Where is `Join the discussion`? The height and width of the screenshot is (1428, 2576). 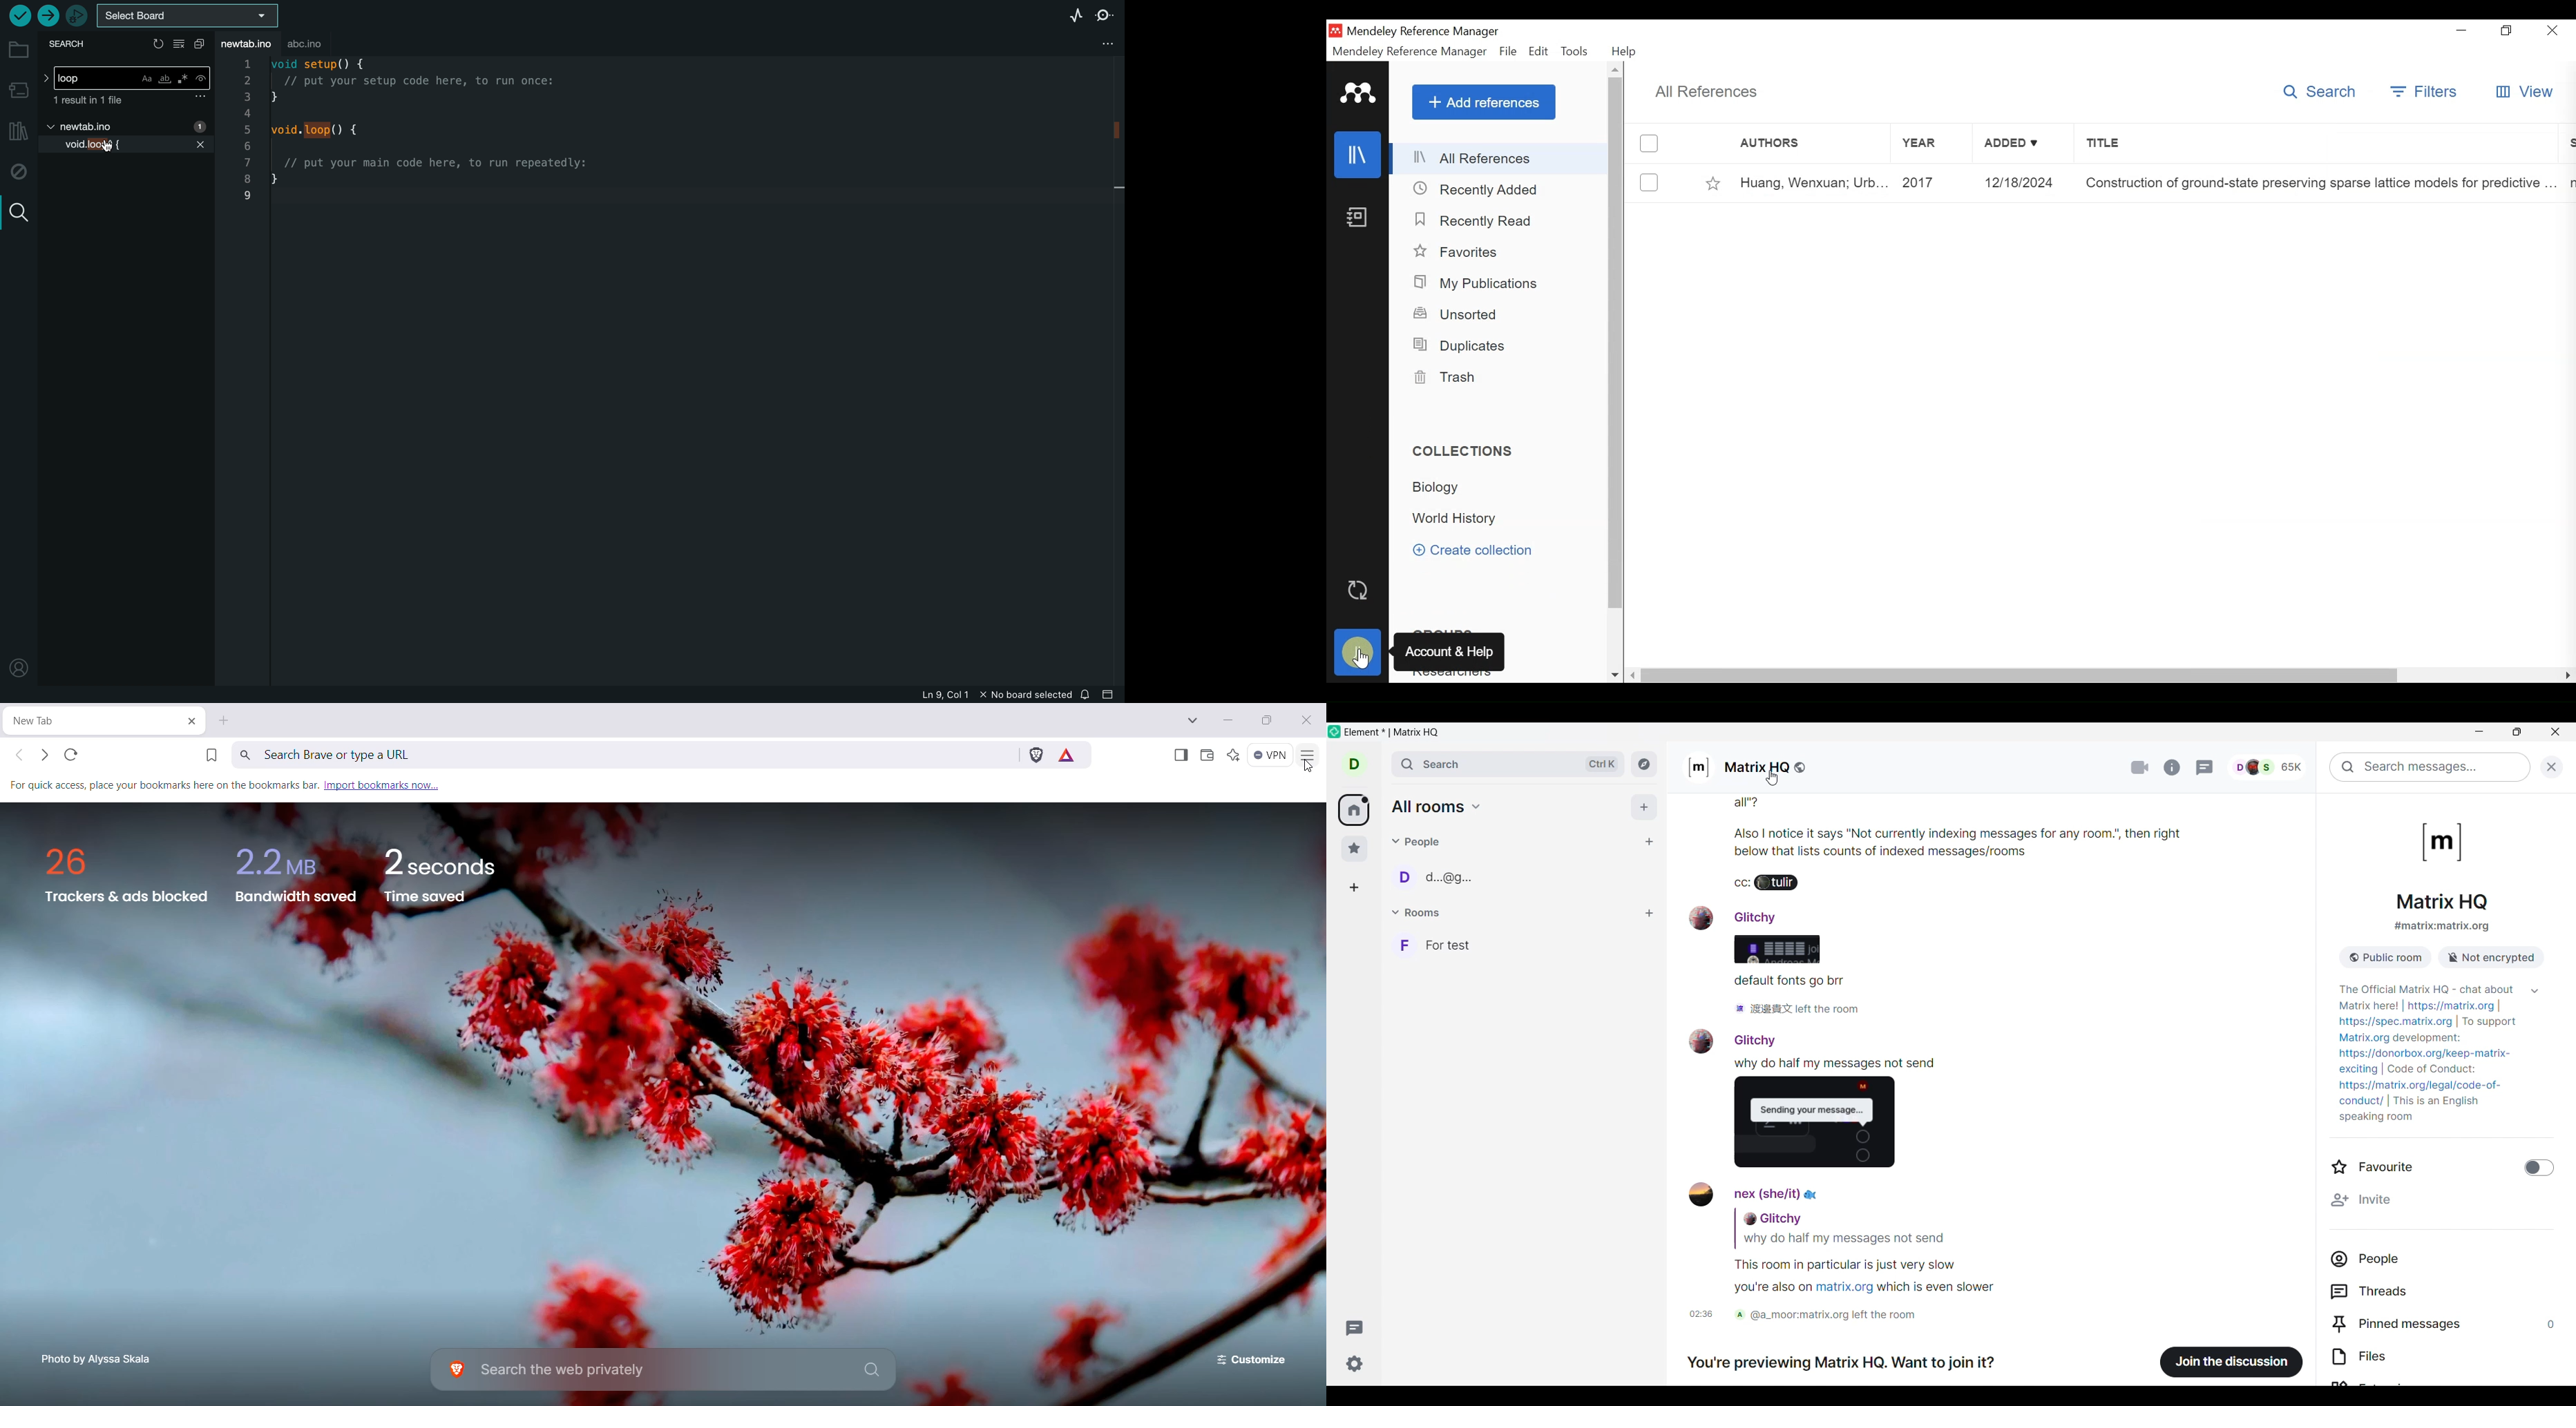
Join the discussion is located at coordinates (2233, 1362).